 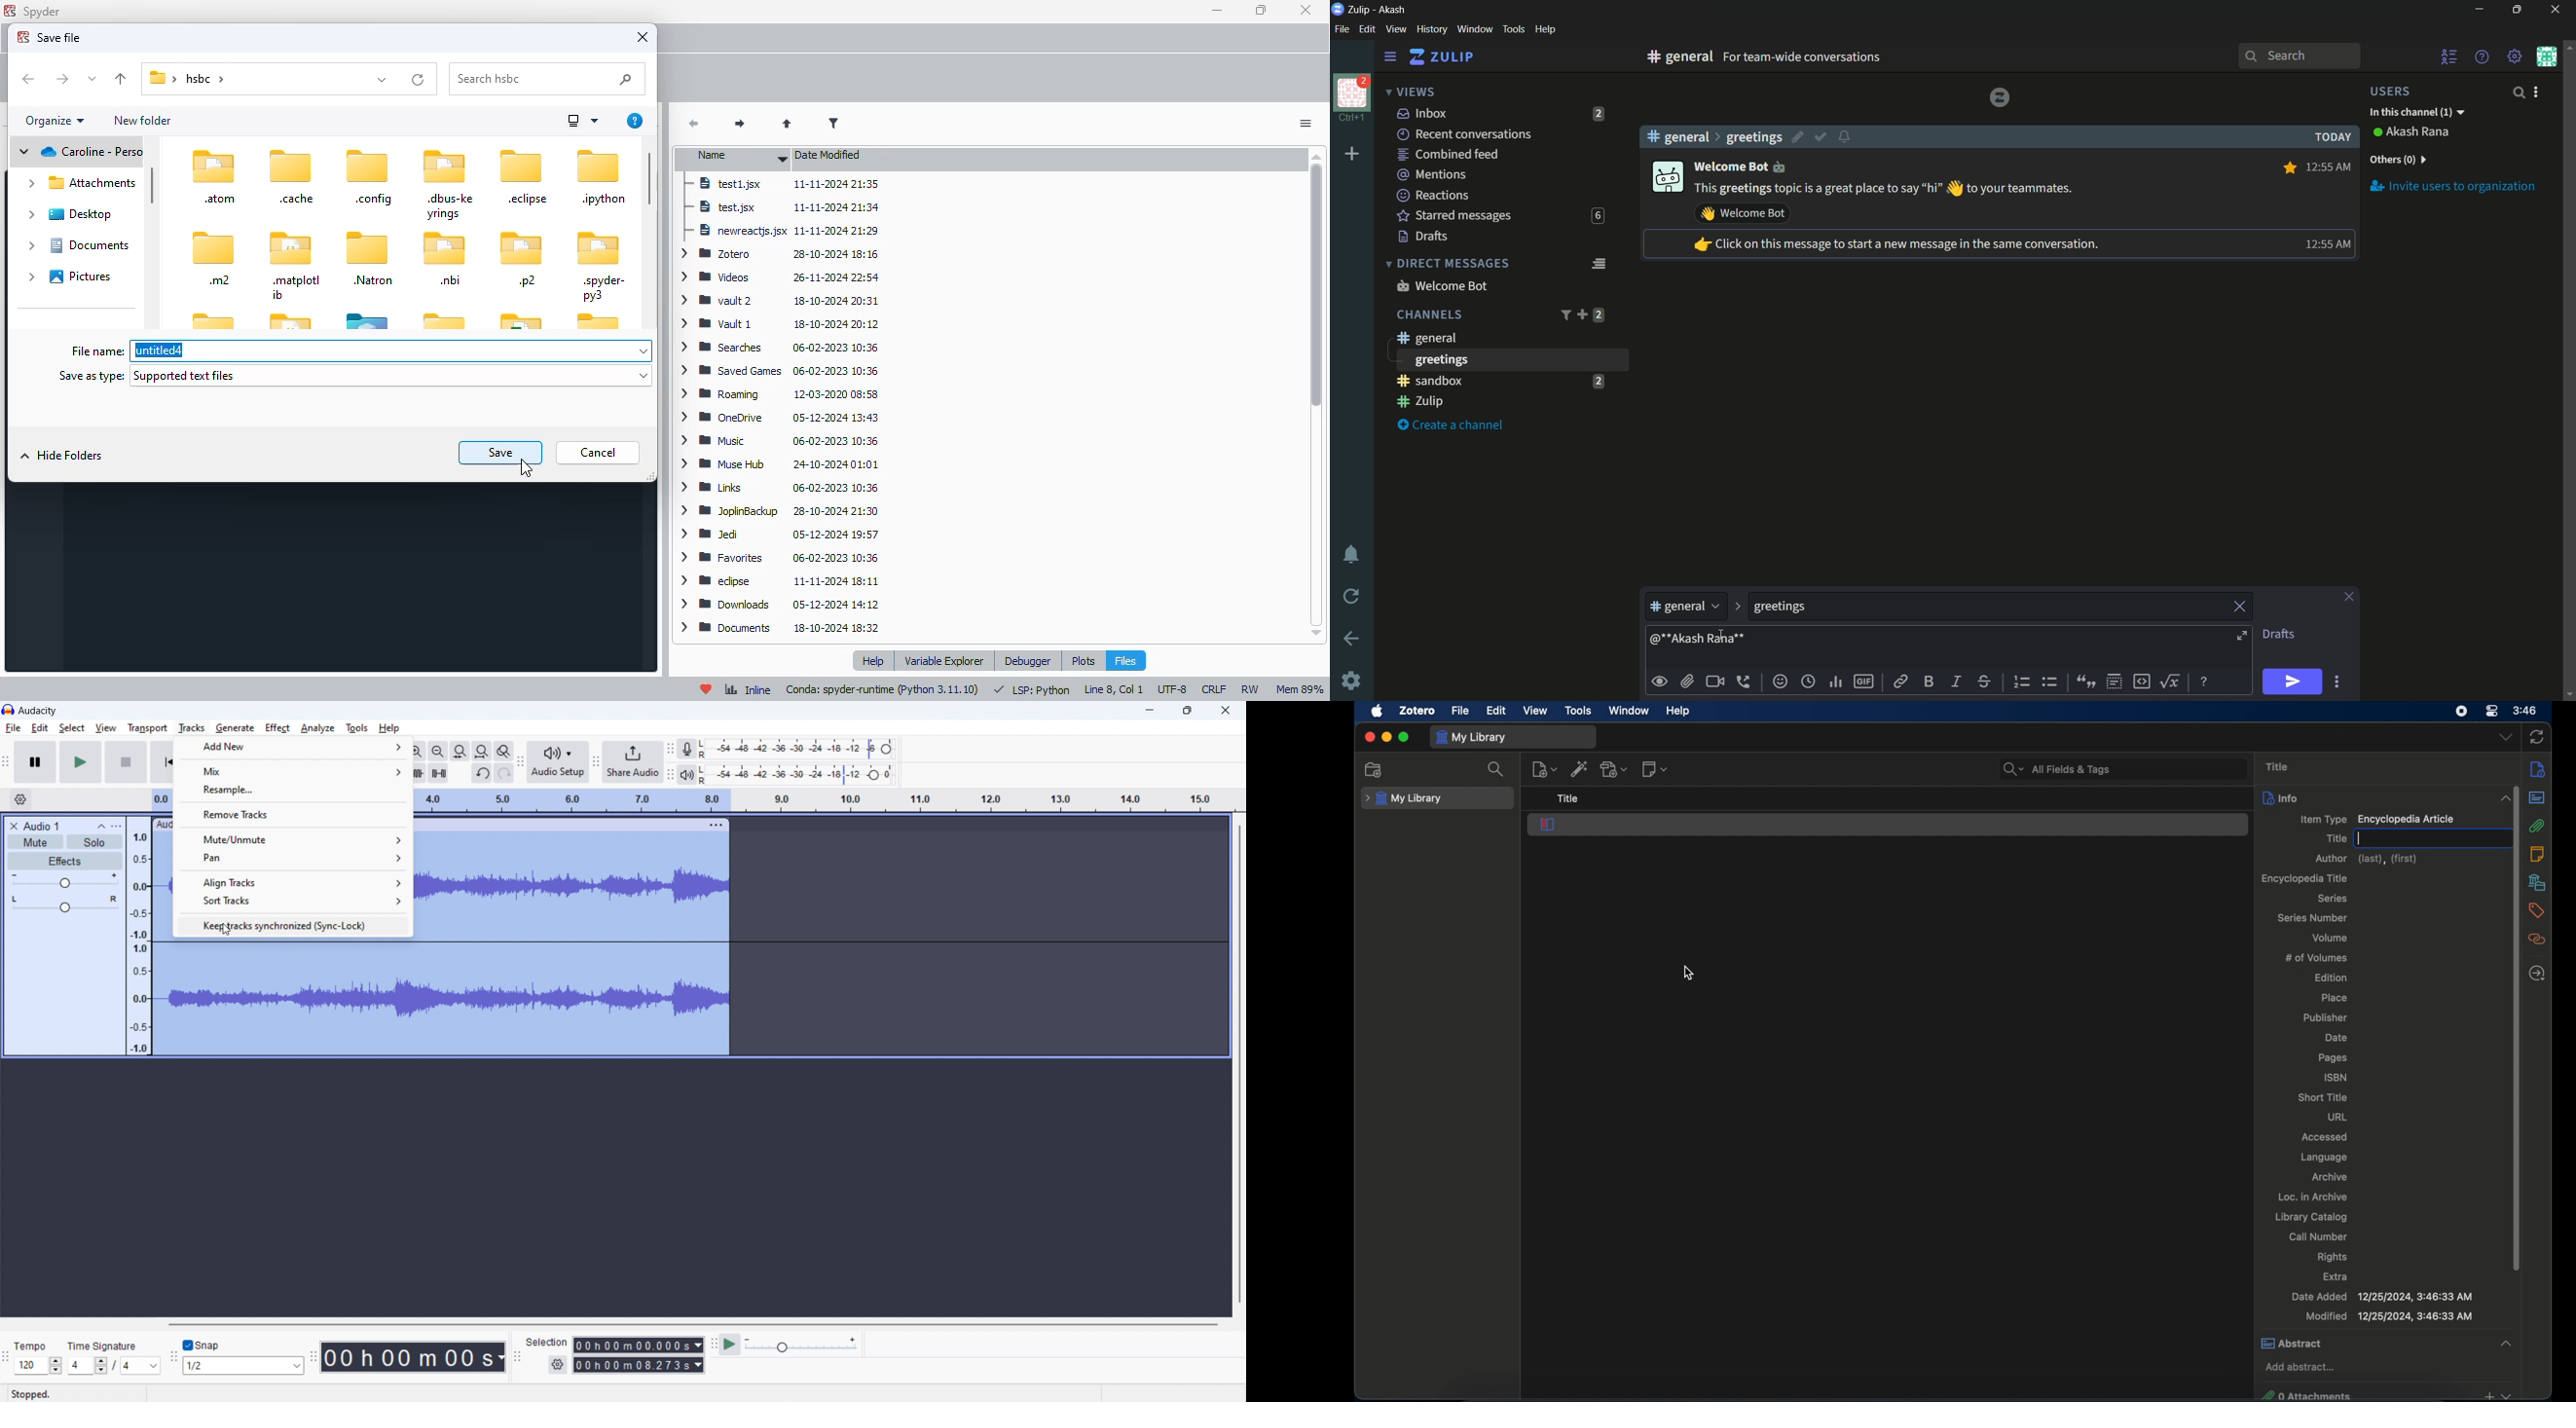 I want to click on delete track, so click(x=12, y=825).